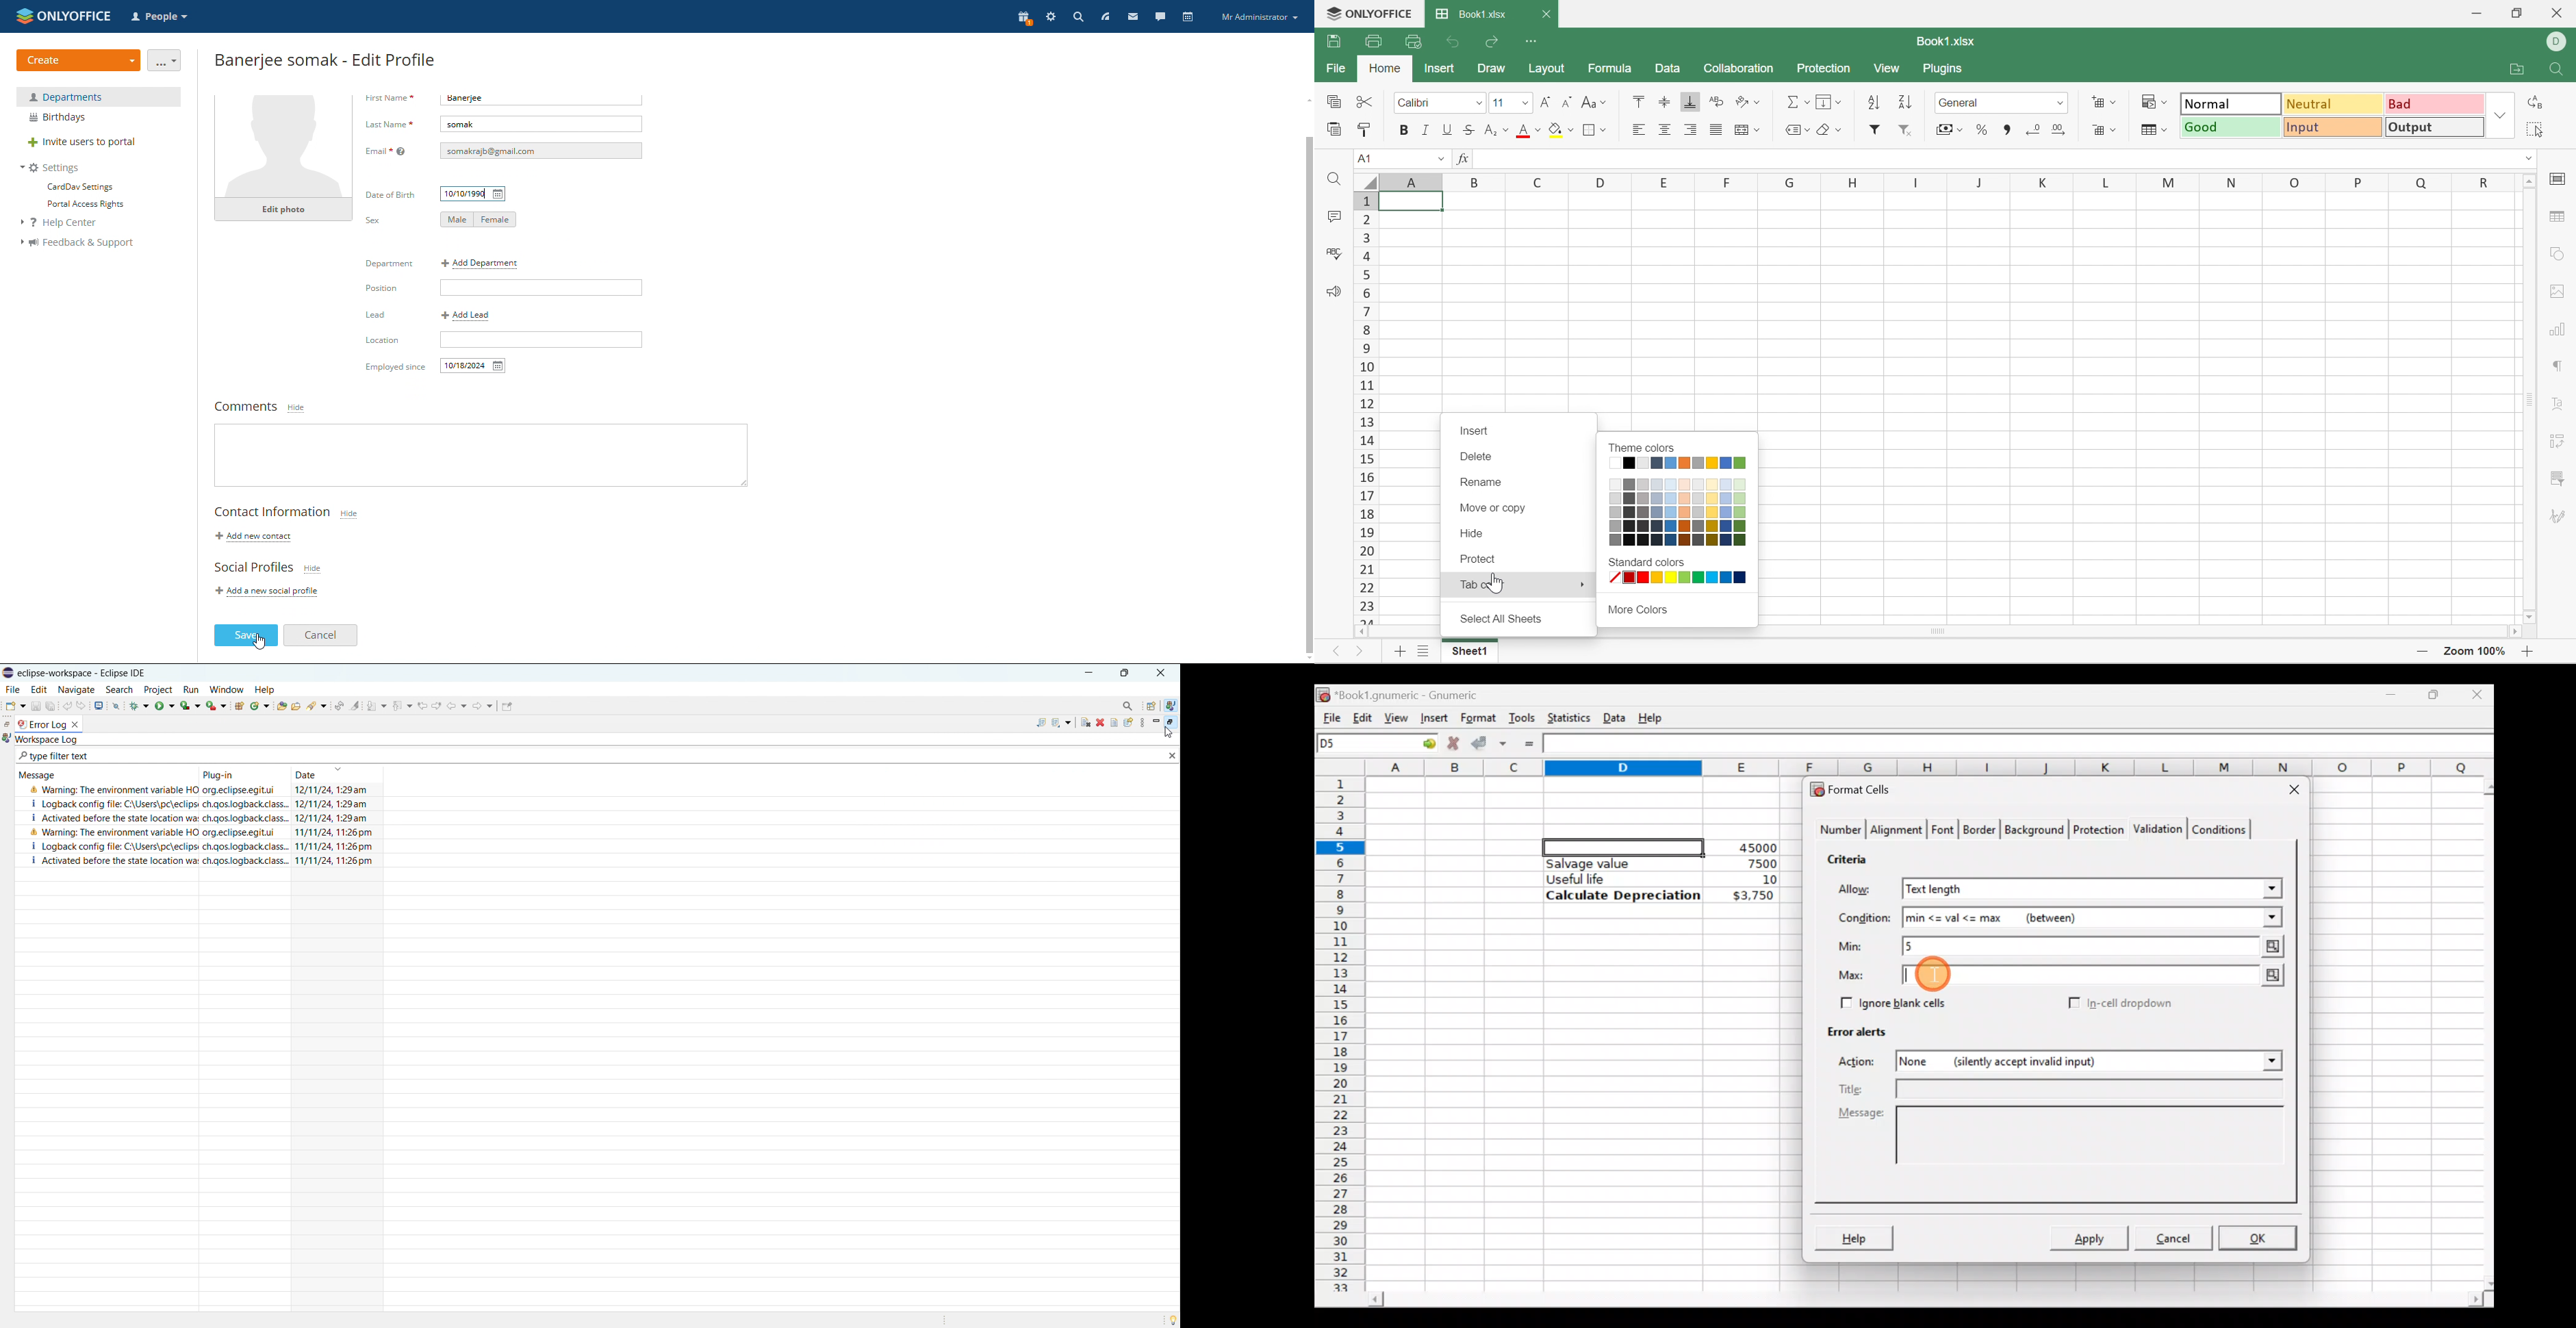 The height and width of the screenshot is (1344, 2576). What do you see at coordinates (1850, 1029) in the screenshot?
I see `Error alerts` at bounding box center [1850, 1029].